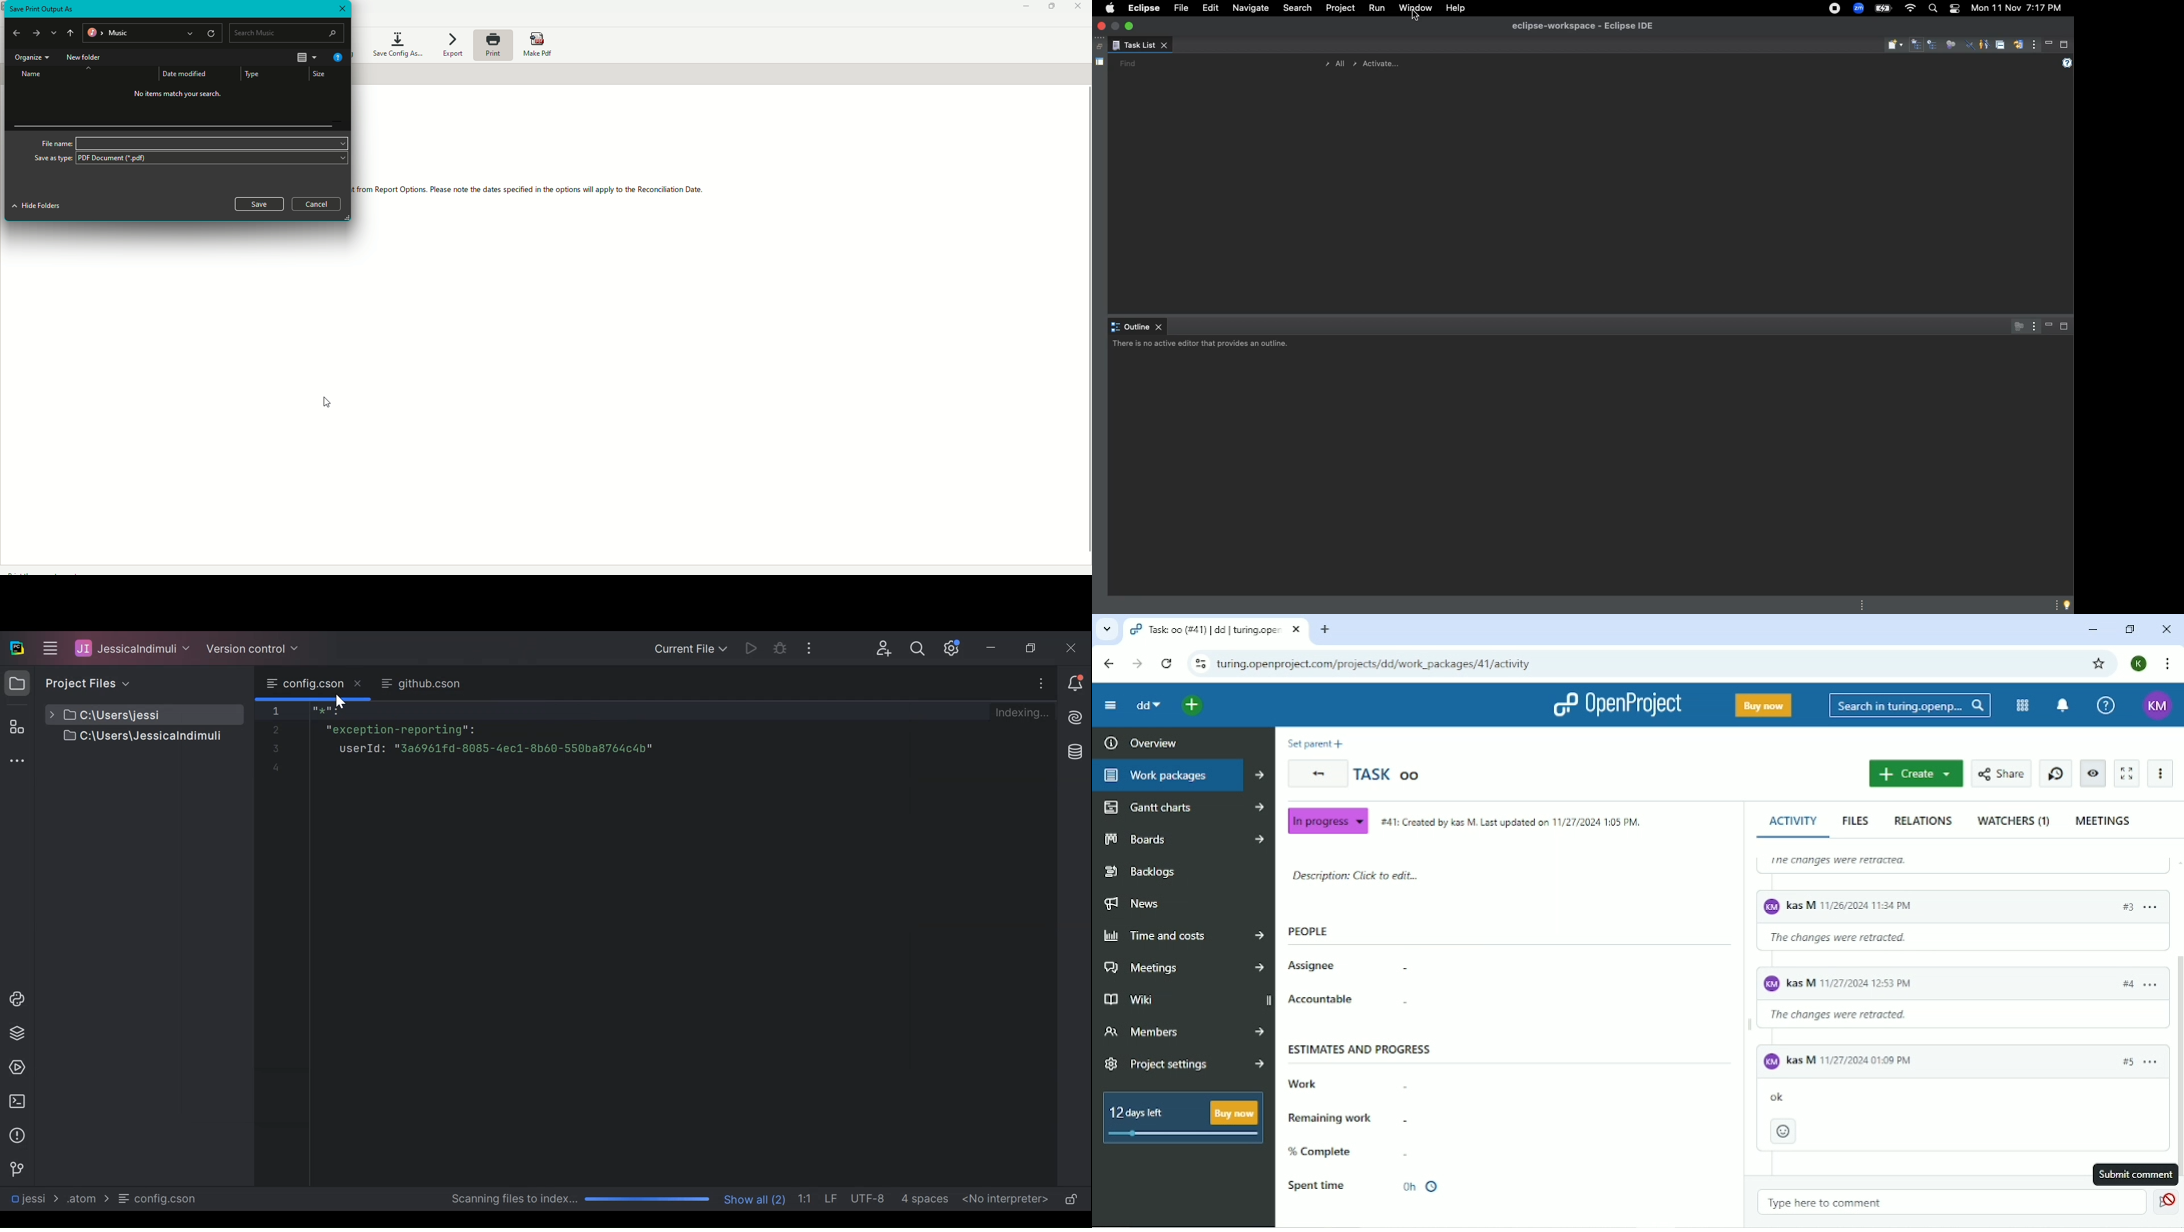 The height and width of the screenshot is (1232, 2184). What do you see at coordinates (531, 191) in the screenshot?
I see `The reconcile report is designed to be similar to the formal reconciliation tool. Please select the account from report Options.Please note the dates specified in the options will apply to the reconciliation data` at bounding box center [531, 191].